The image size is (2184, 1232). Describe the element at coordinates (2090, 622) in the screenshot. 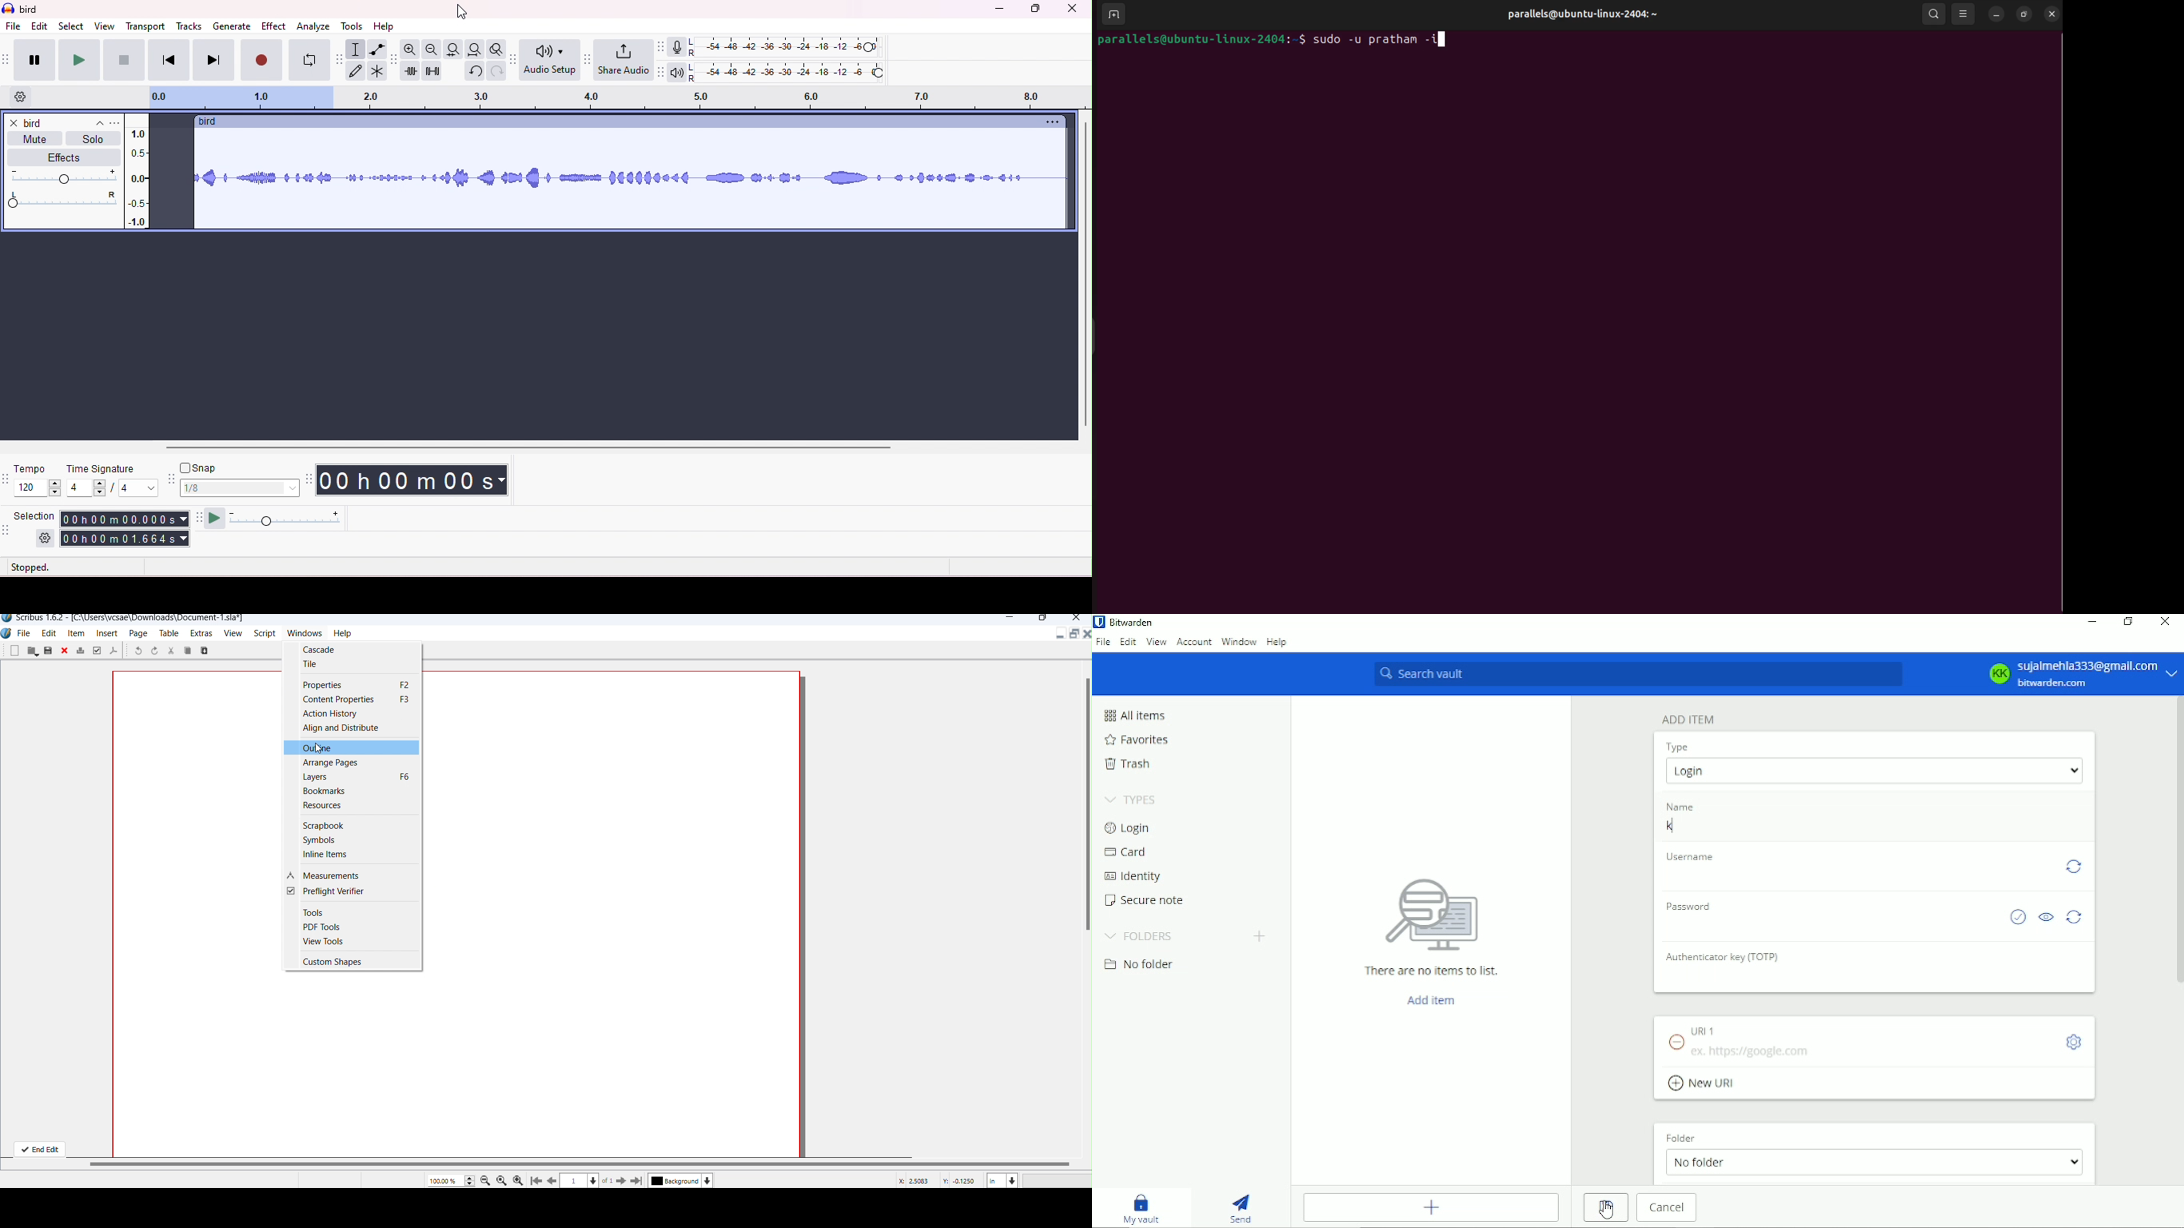

I see `Minimize` at that location.